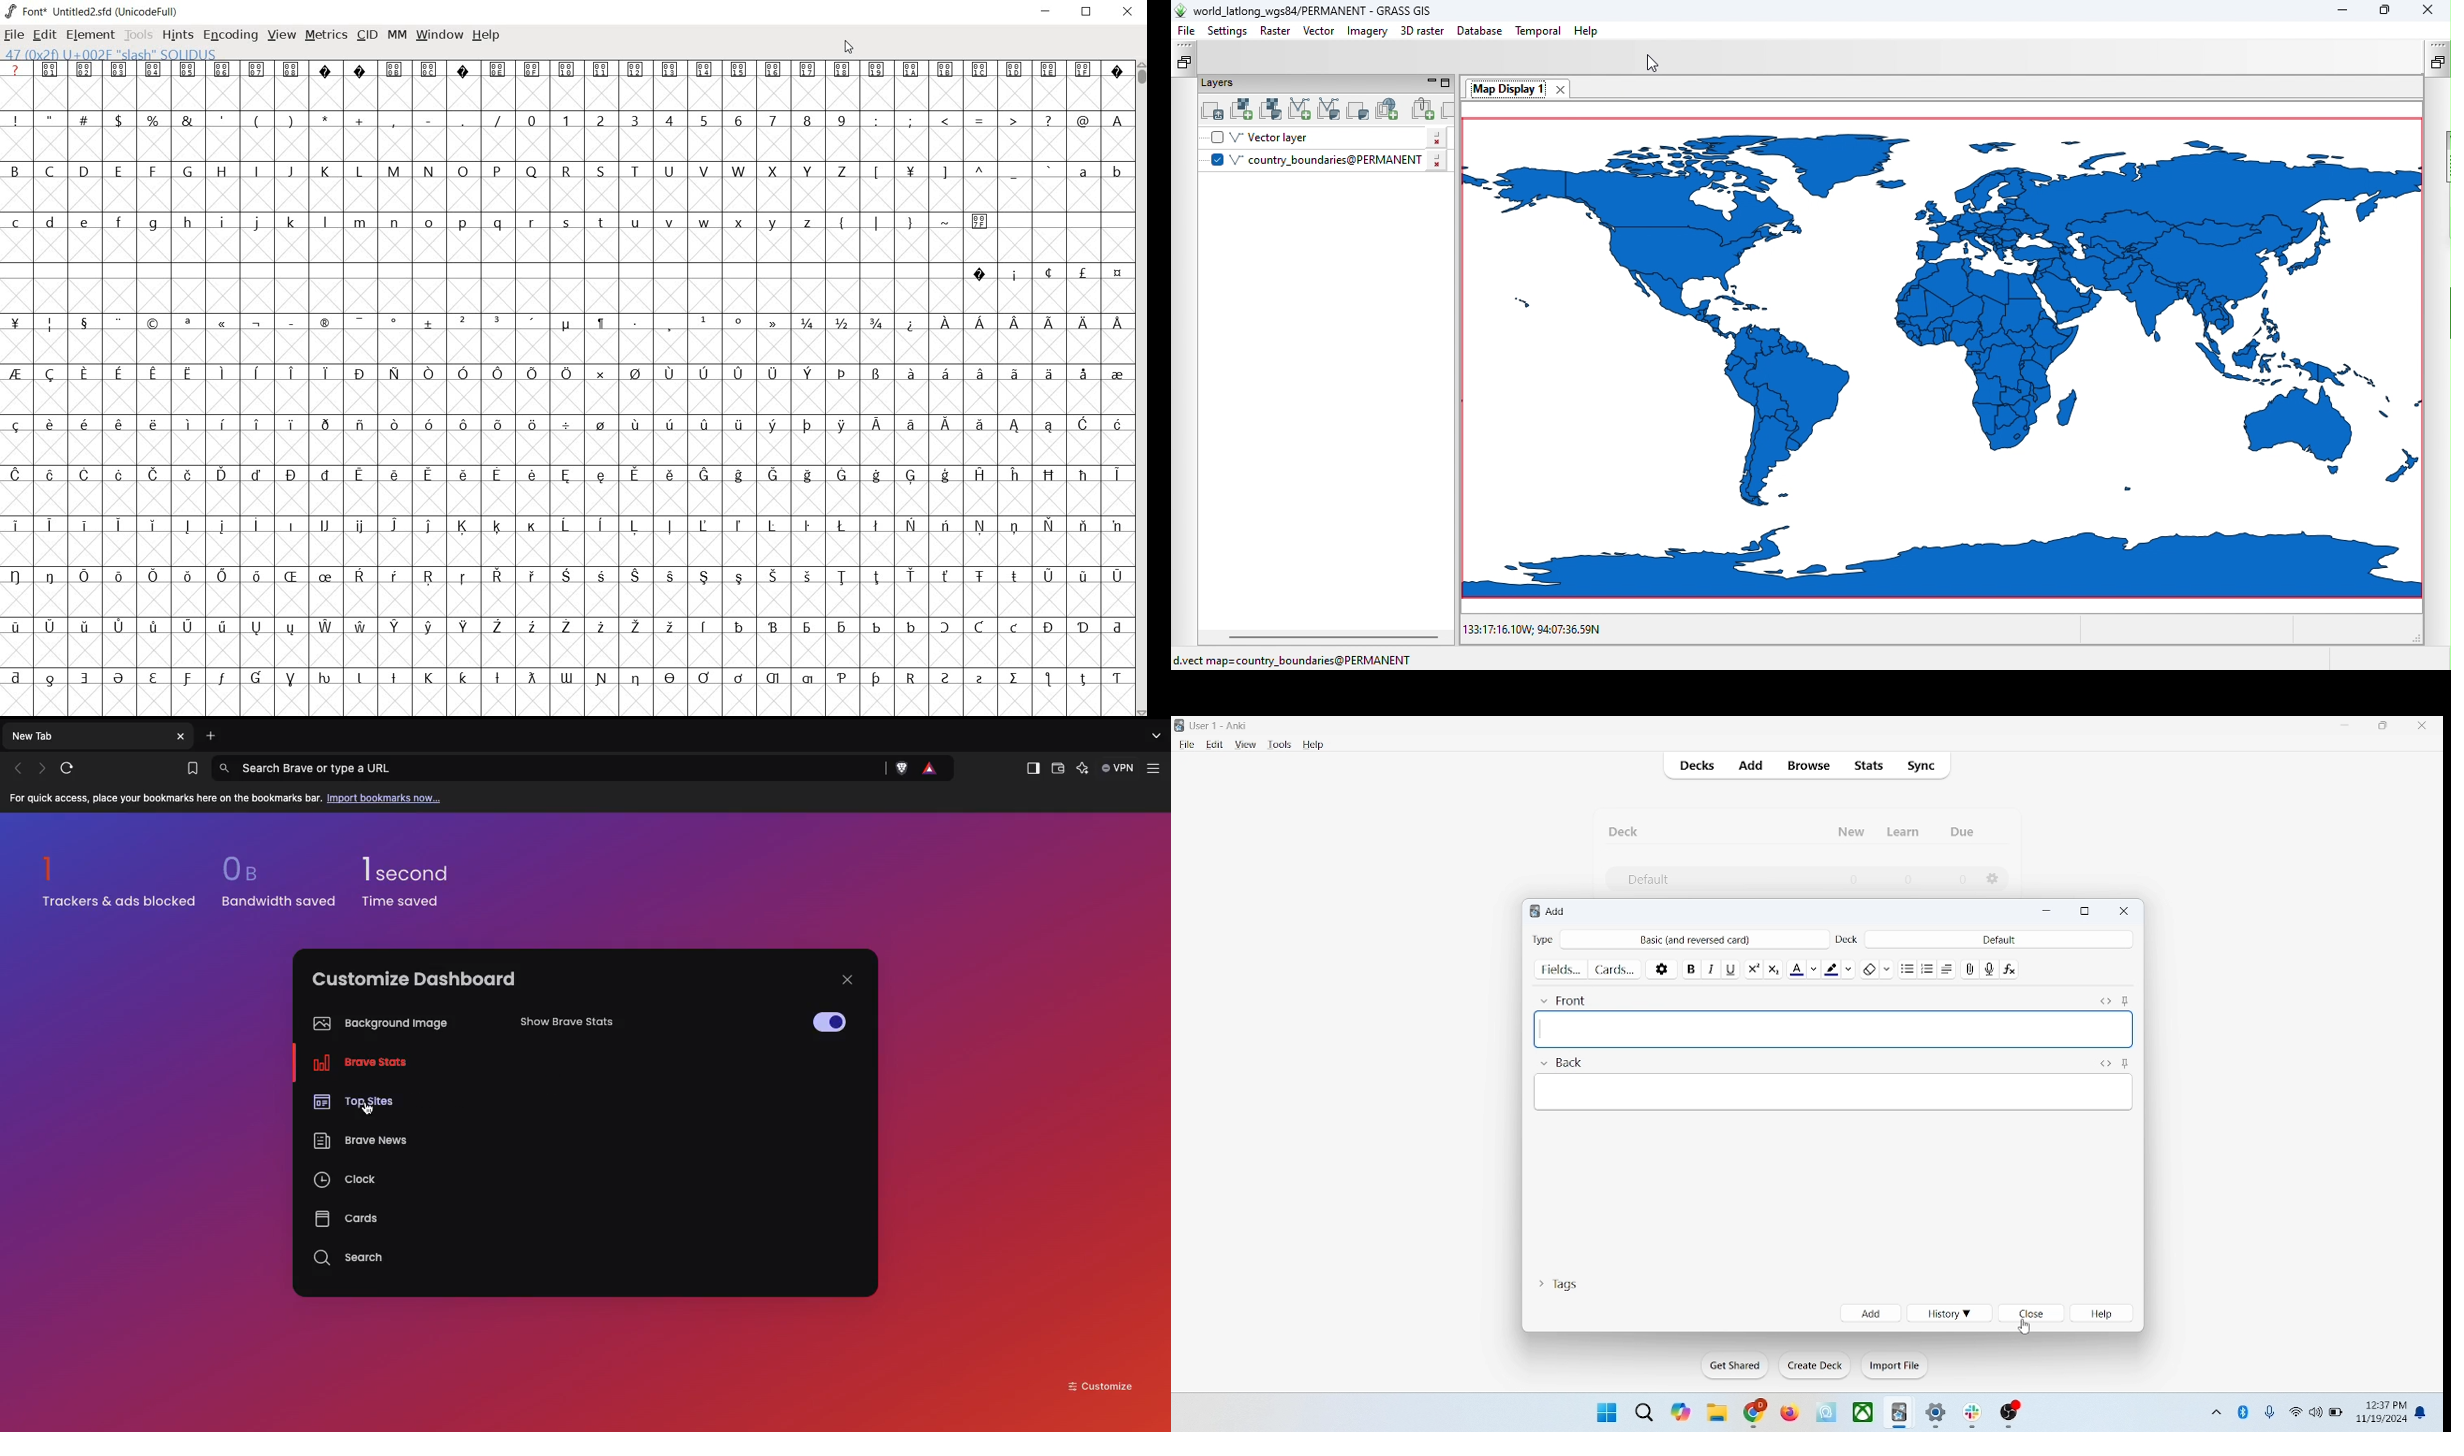  I want to click on close, so click(2427, 728).